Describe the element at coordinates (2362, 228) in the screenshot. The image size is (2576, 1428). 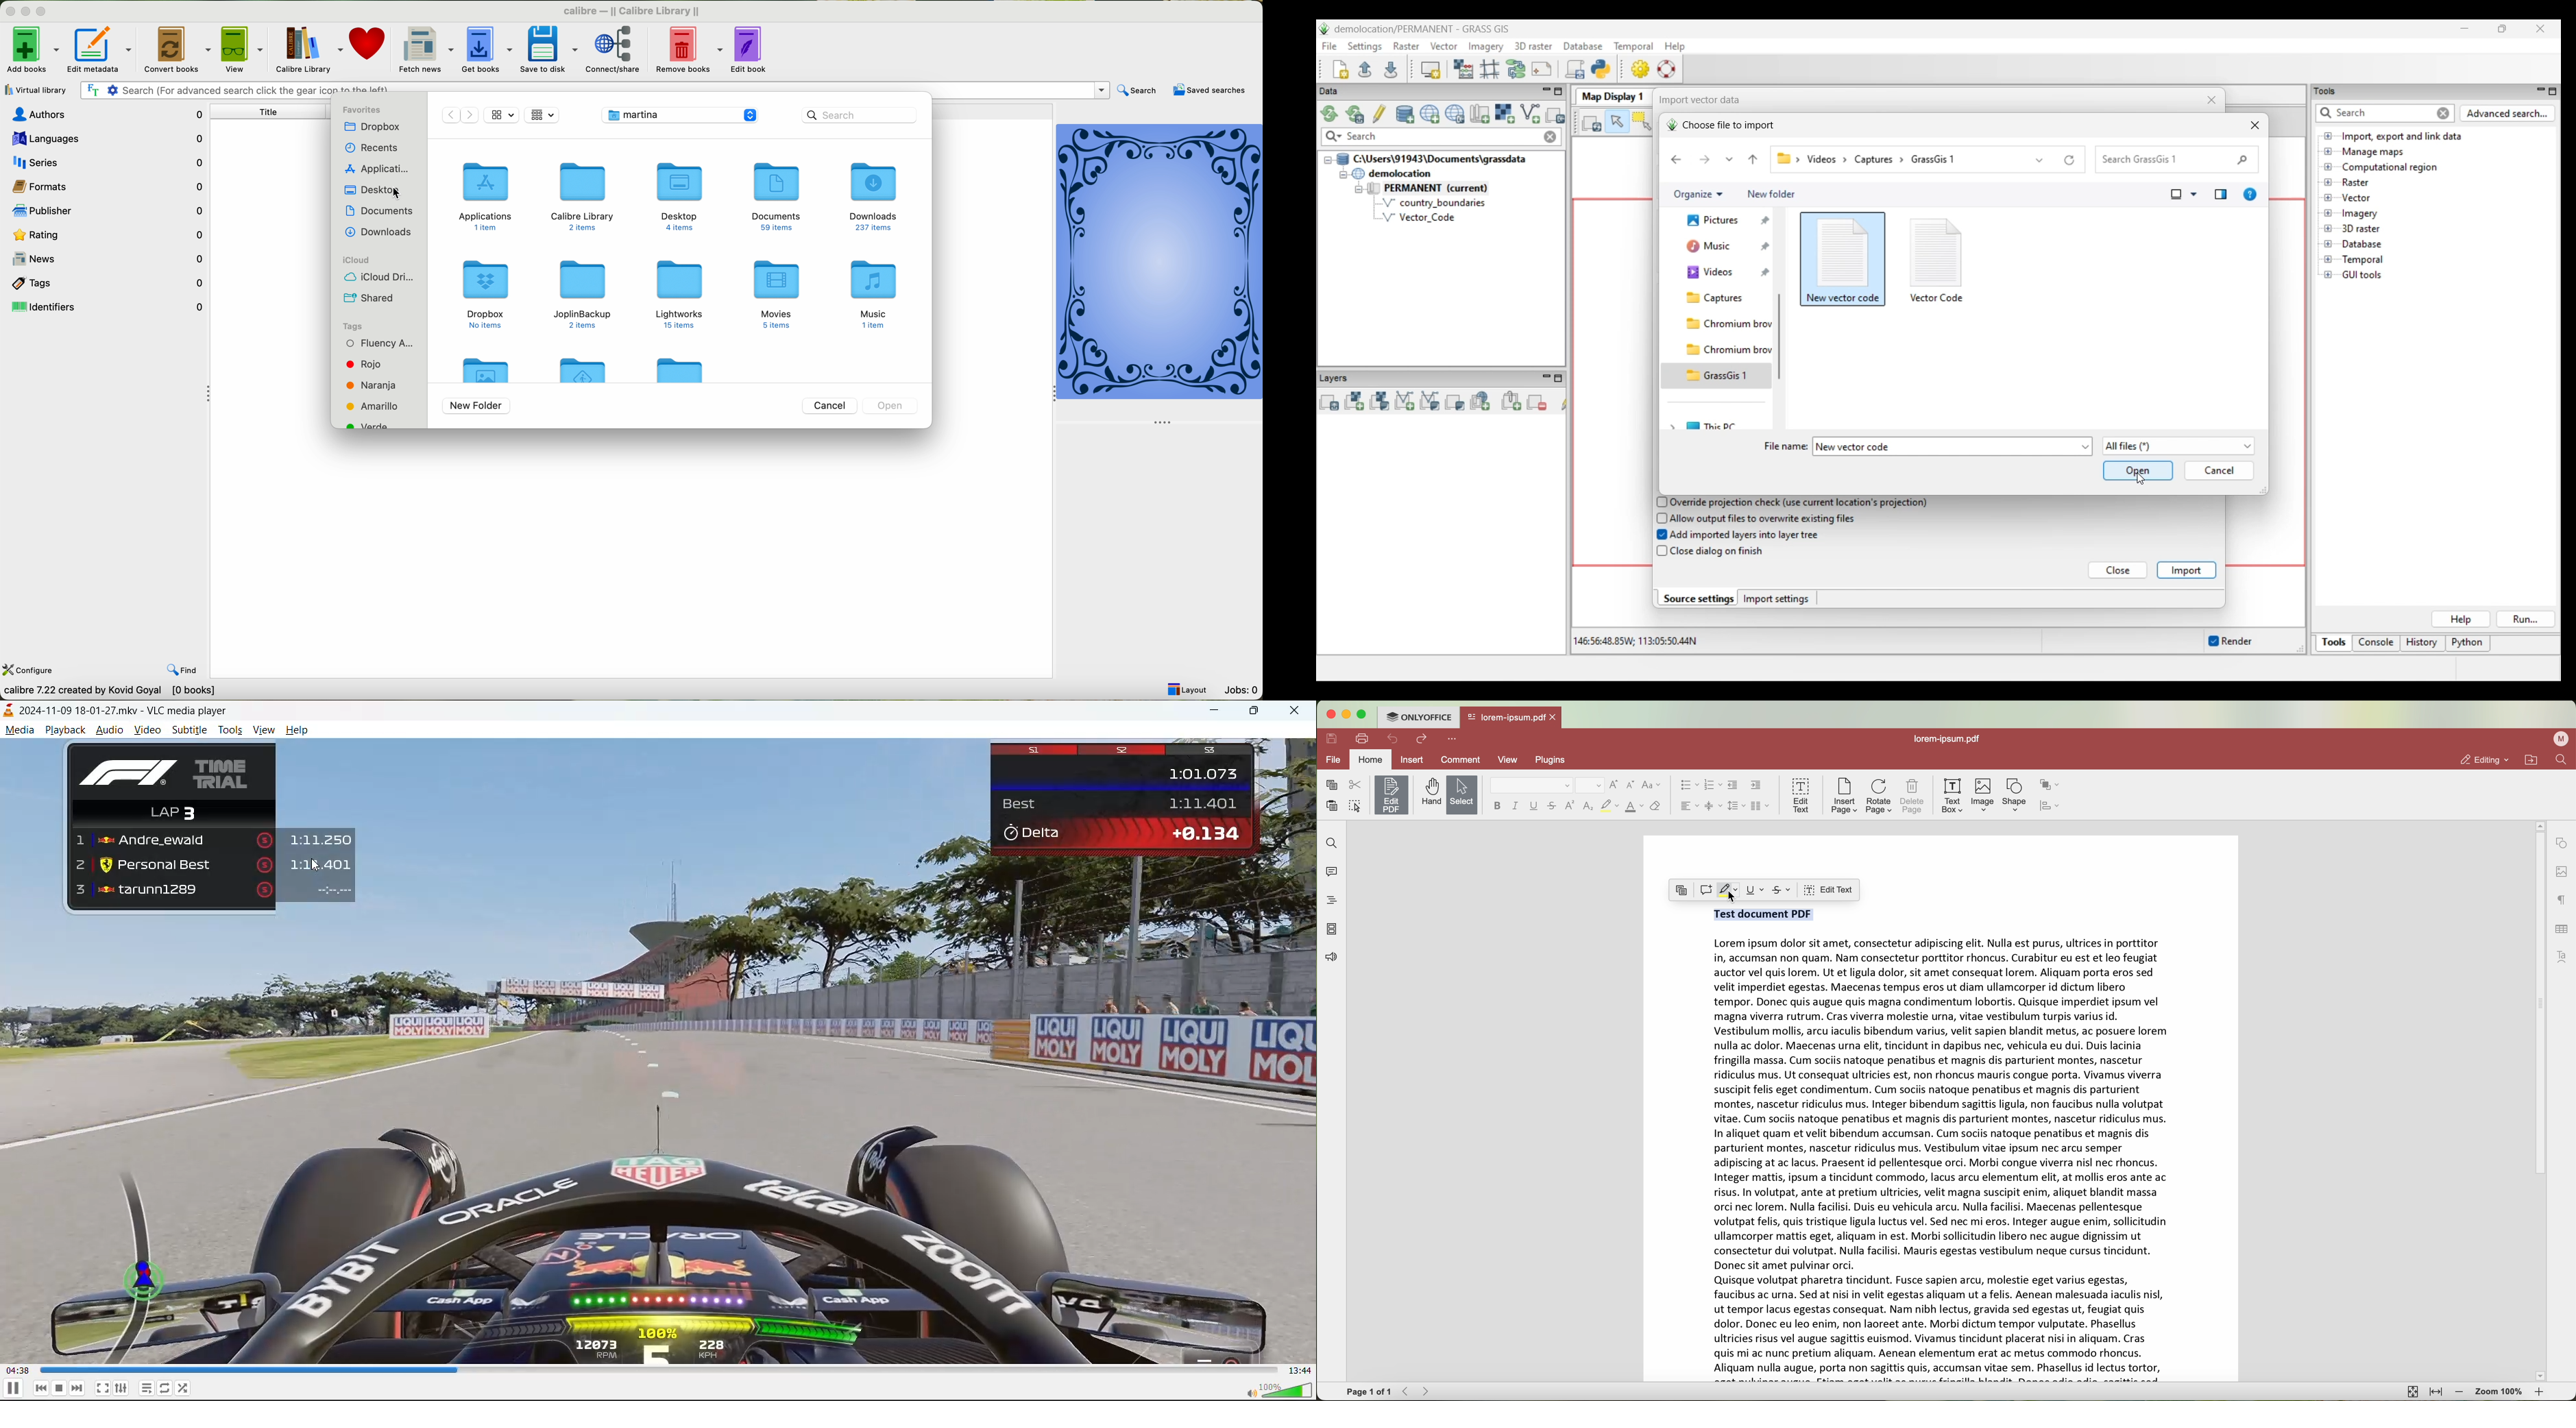
I see `Double click to see files under 3D raster` at that location.